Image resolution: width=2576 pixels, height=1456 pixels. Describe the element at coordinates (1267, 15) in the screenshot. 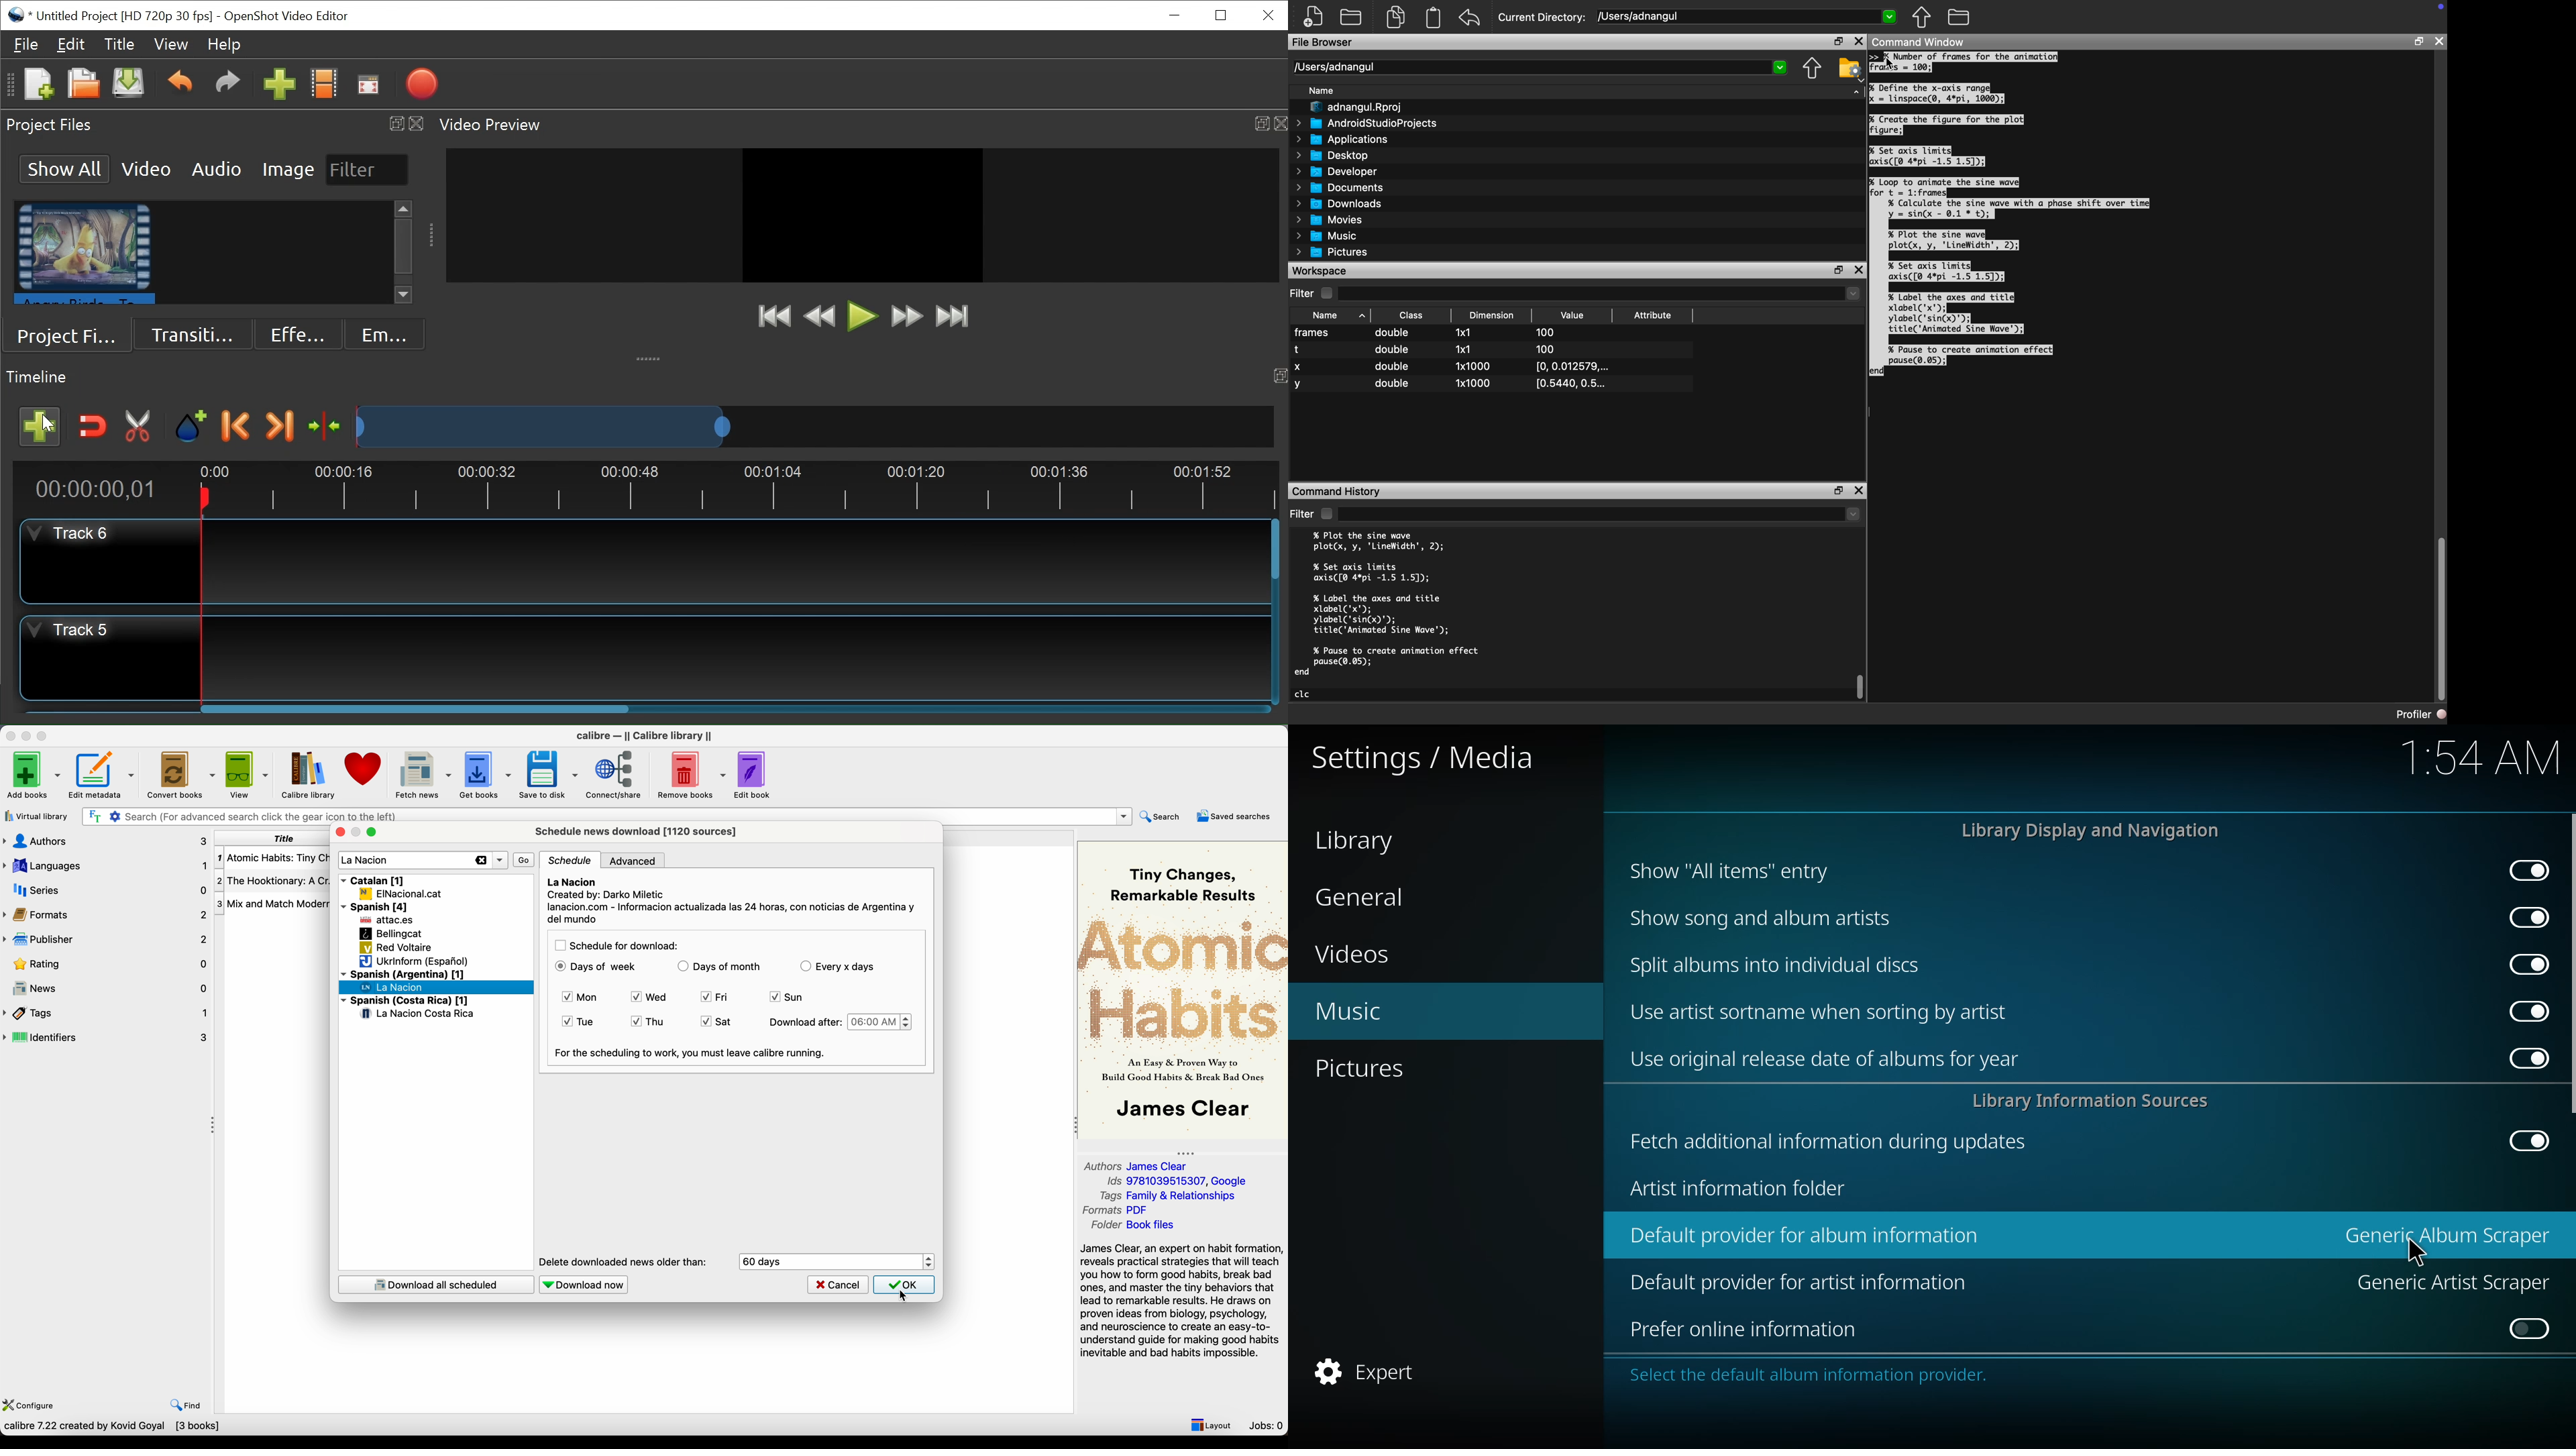

I see `Close` at that location.